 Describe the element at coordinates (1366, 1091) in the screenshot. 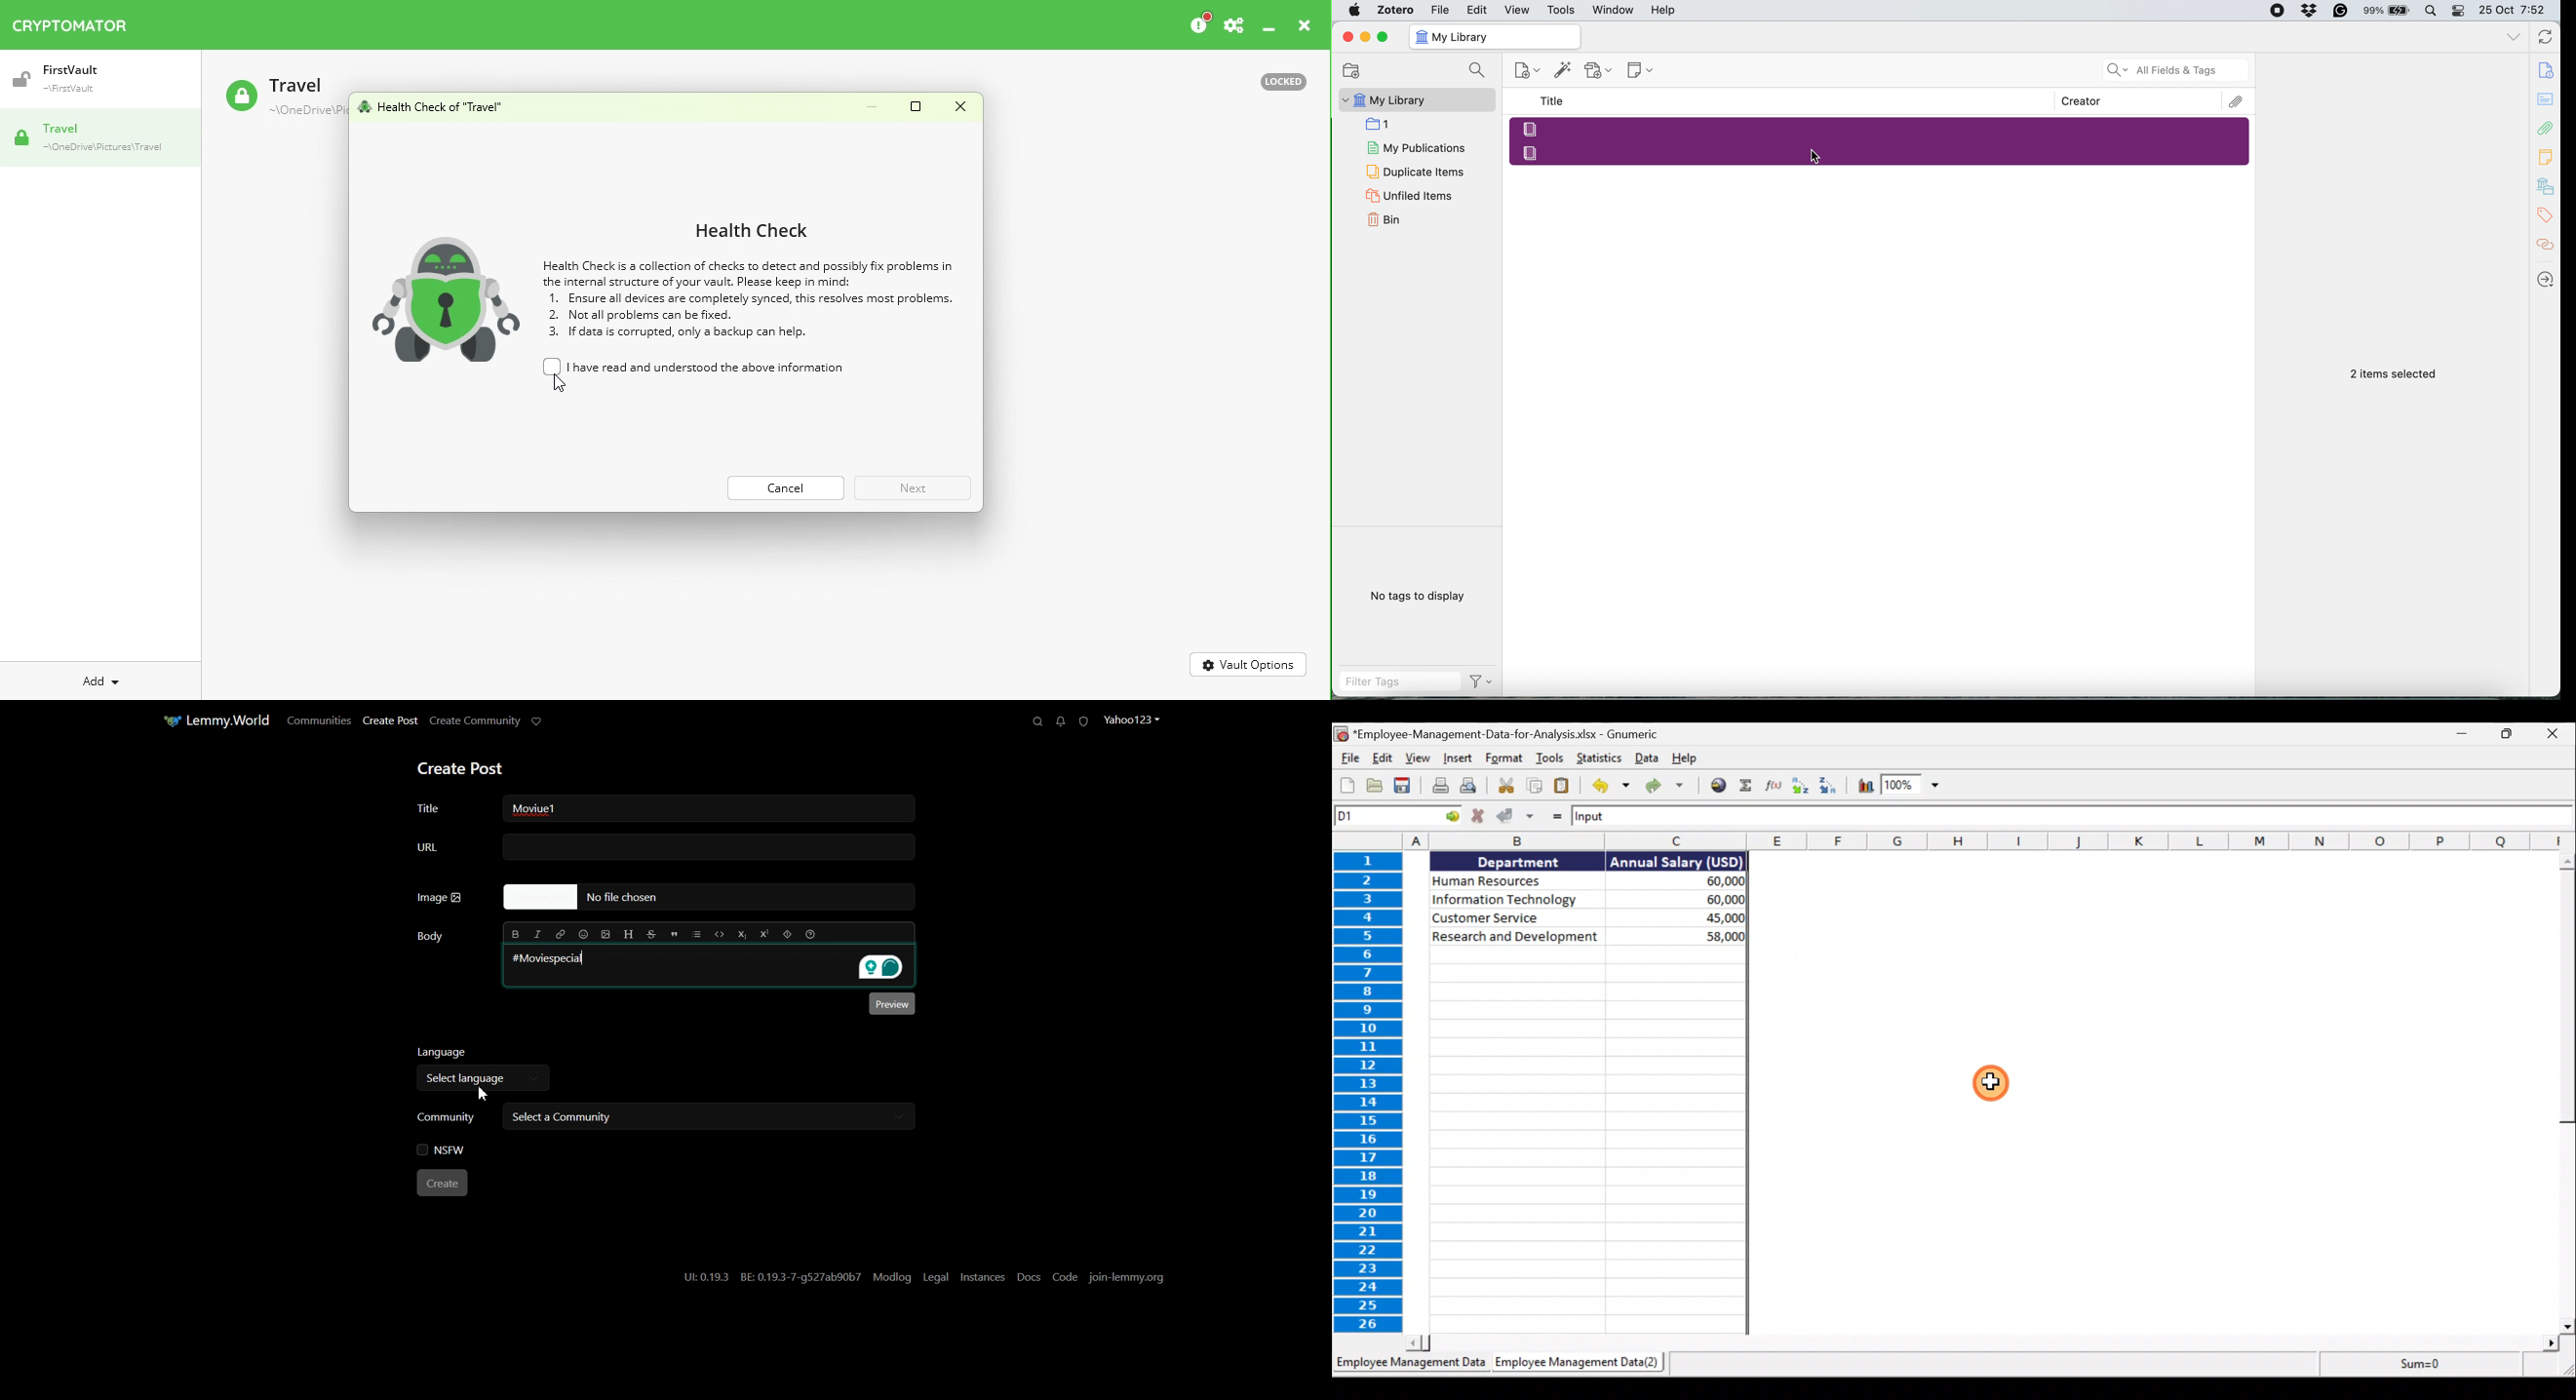

I see `rows` at that location.